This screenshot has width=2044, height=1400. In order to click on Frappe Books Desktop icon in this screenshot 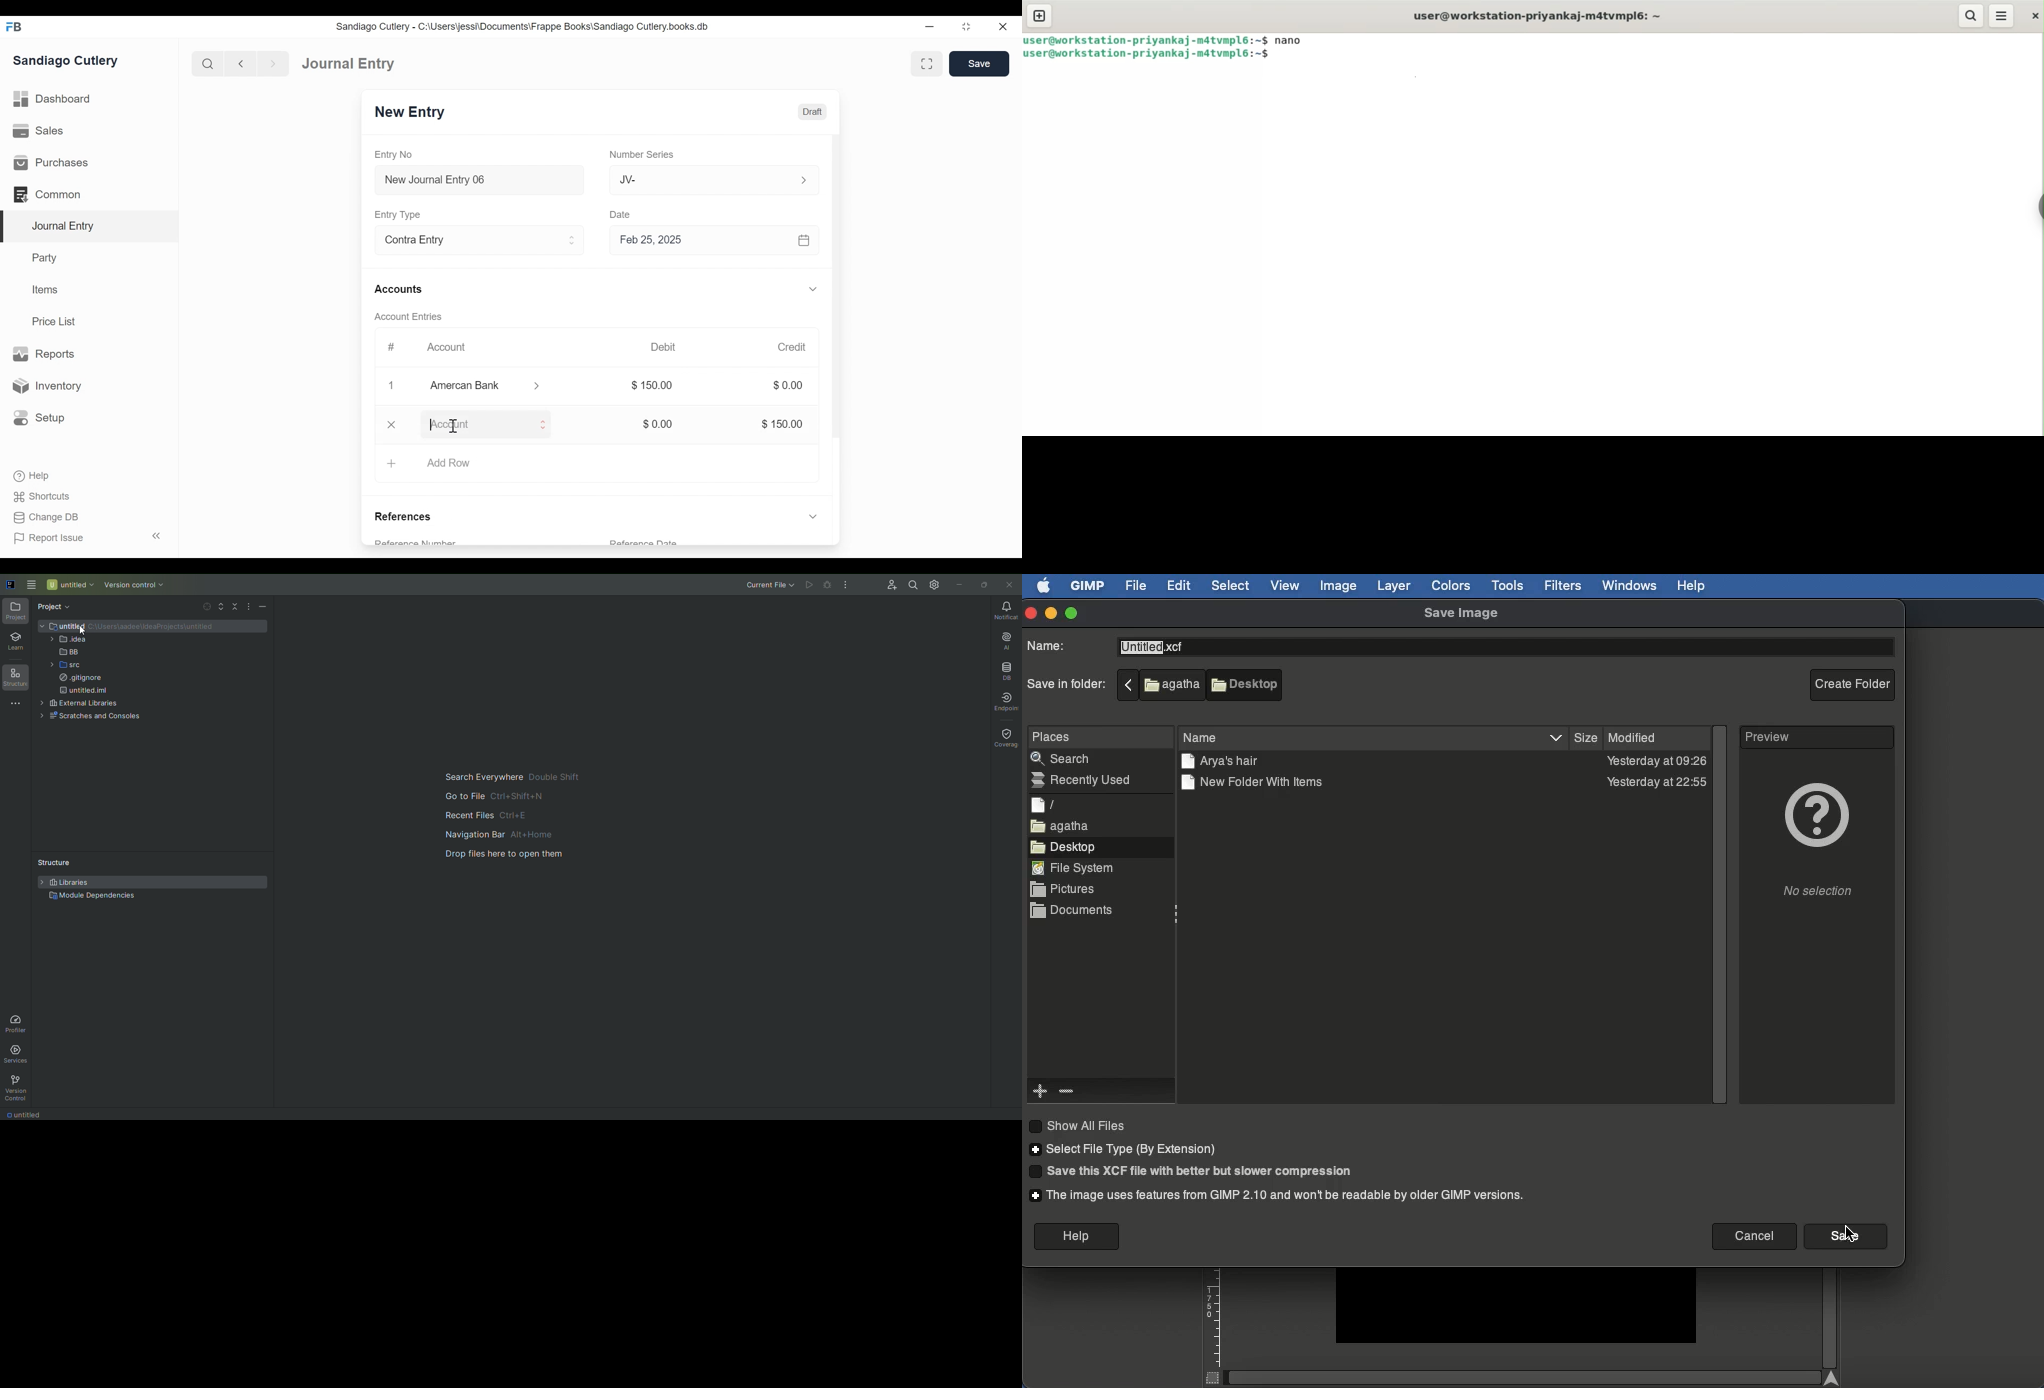, I will do `click(15, 27)`.